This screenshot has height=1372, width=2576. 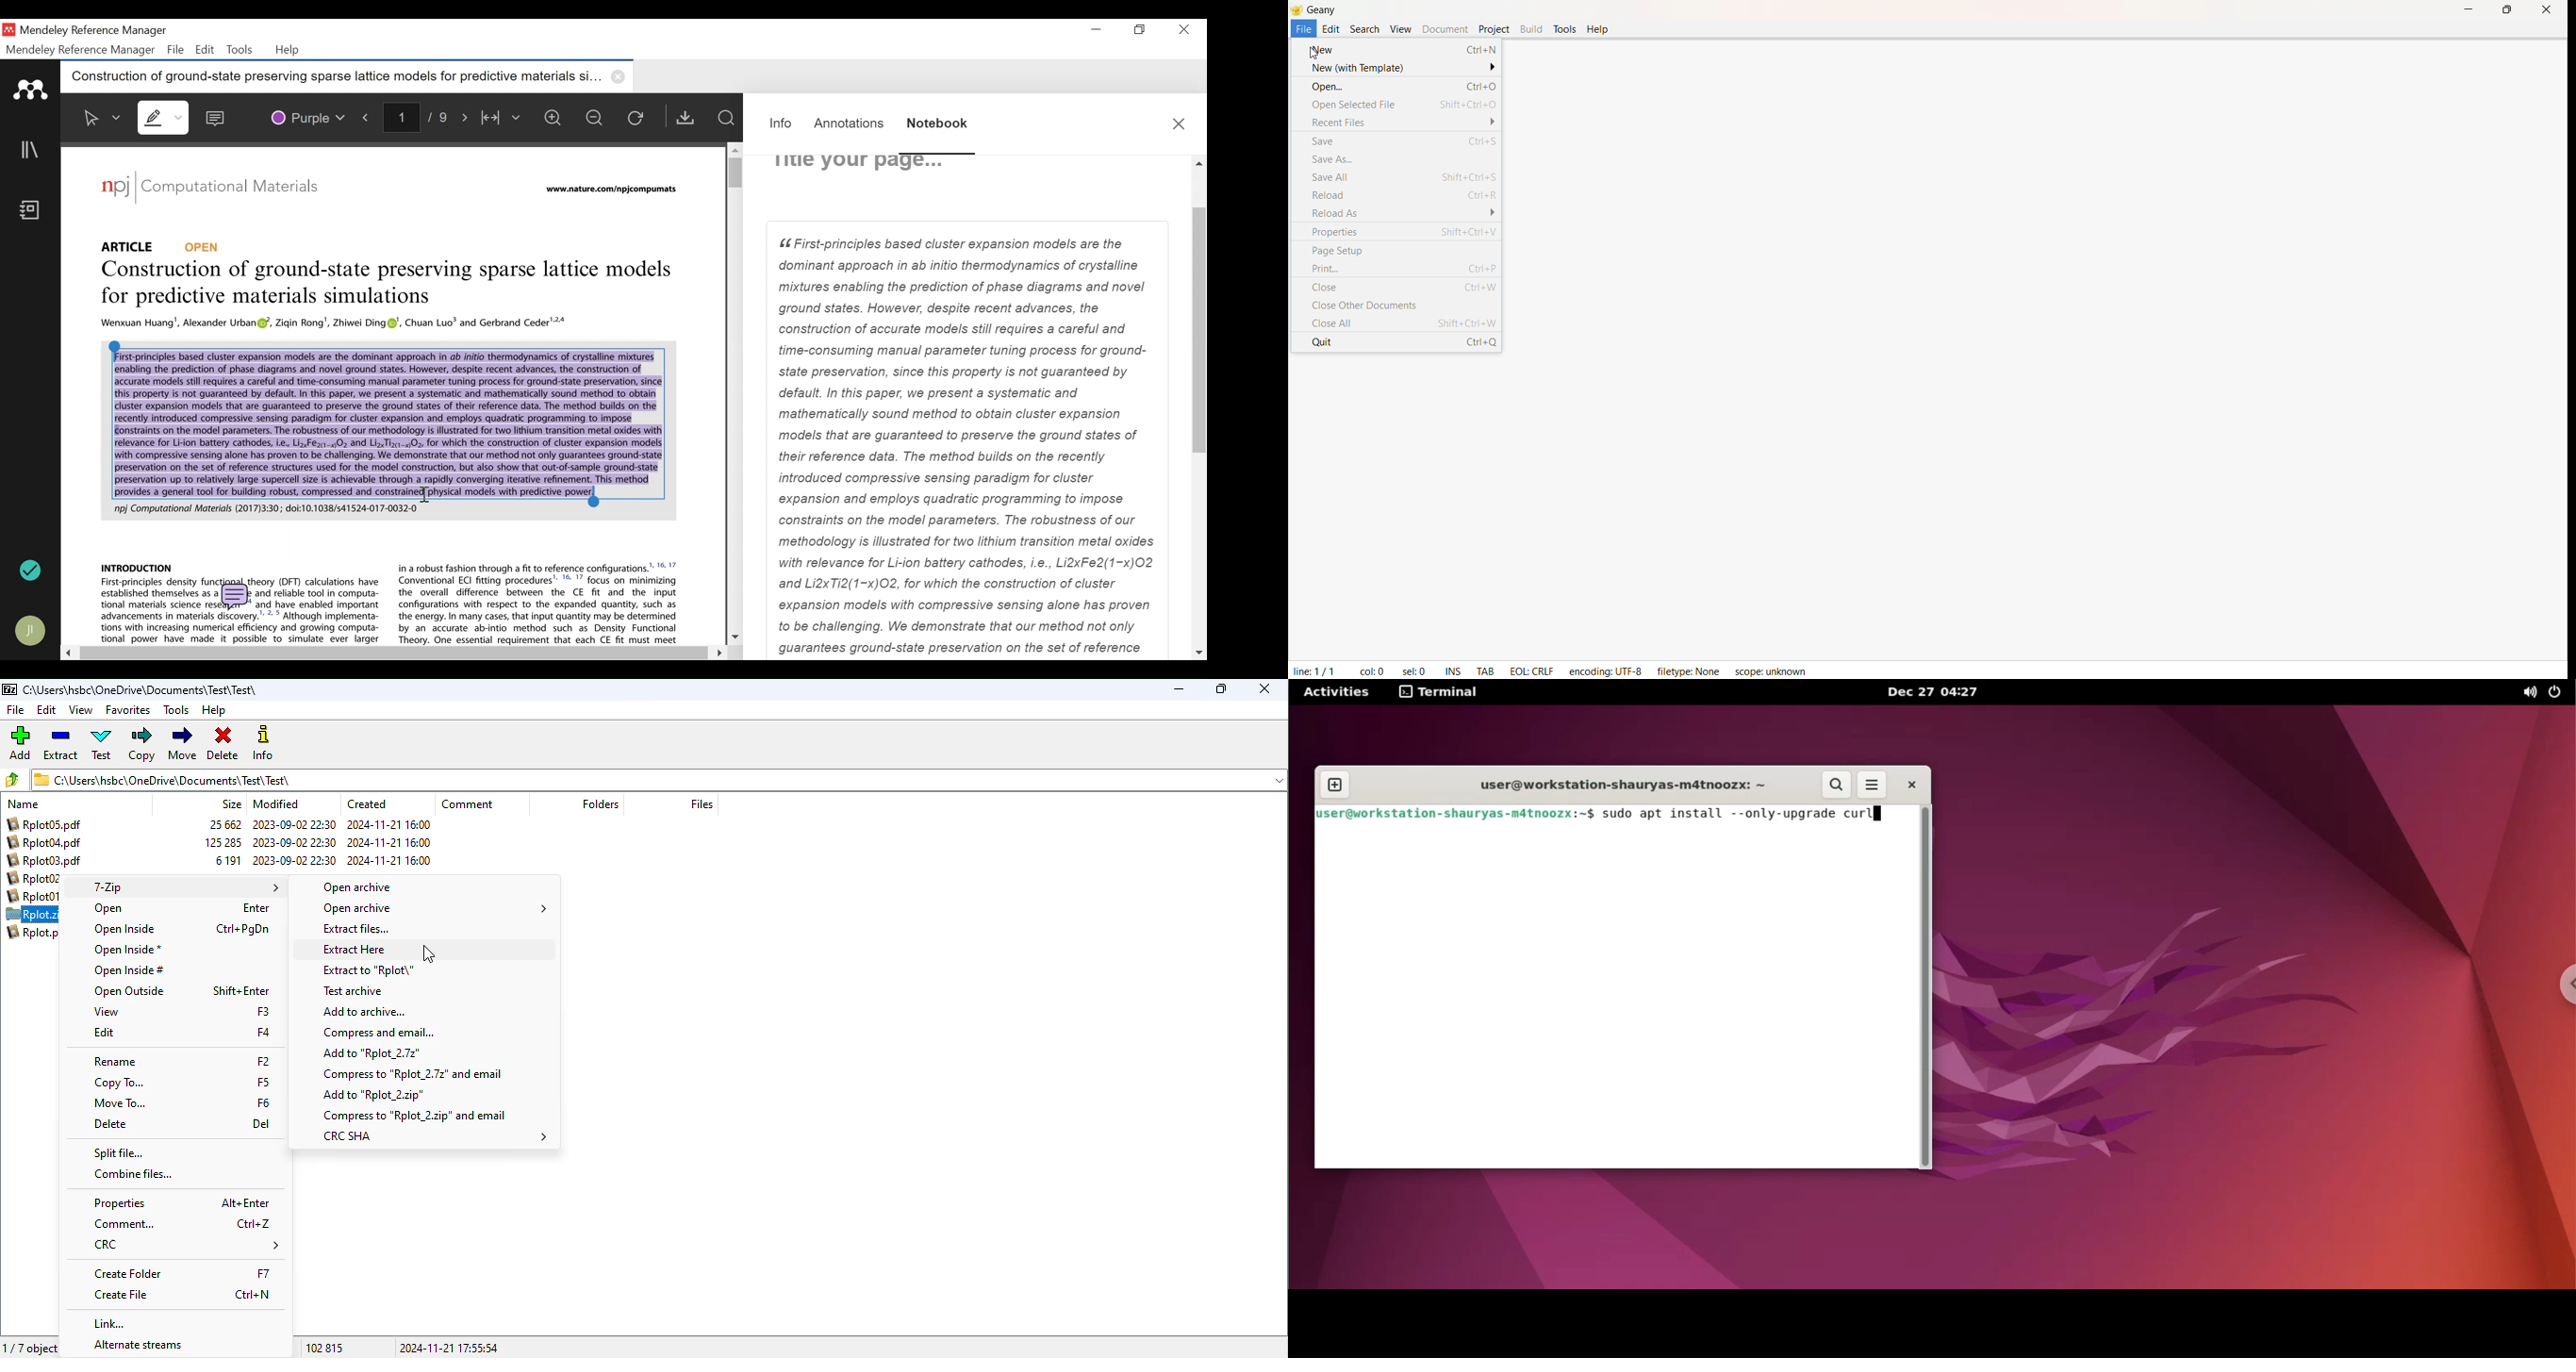 What do you see at coordinates (175, 710) in the screenshot?
I see `tools` at bounding box center [175, 710].